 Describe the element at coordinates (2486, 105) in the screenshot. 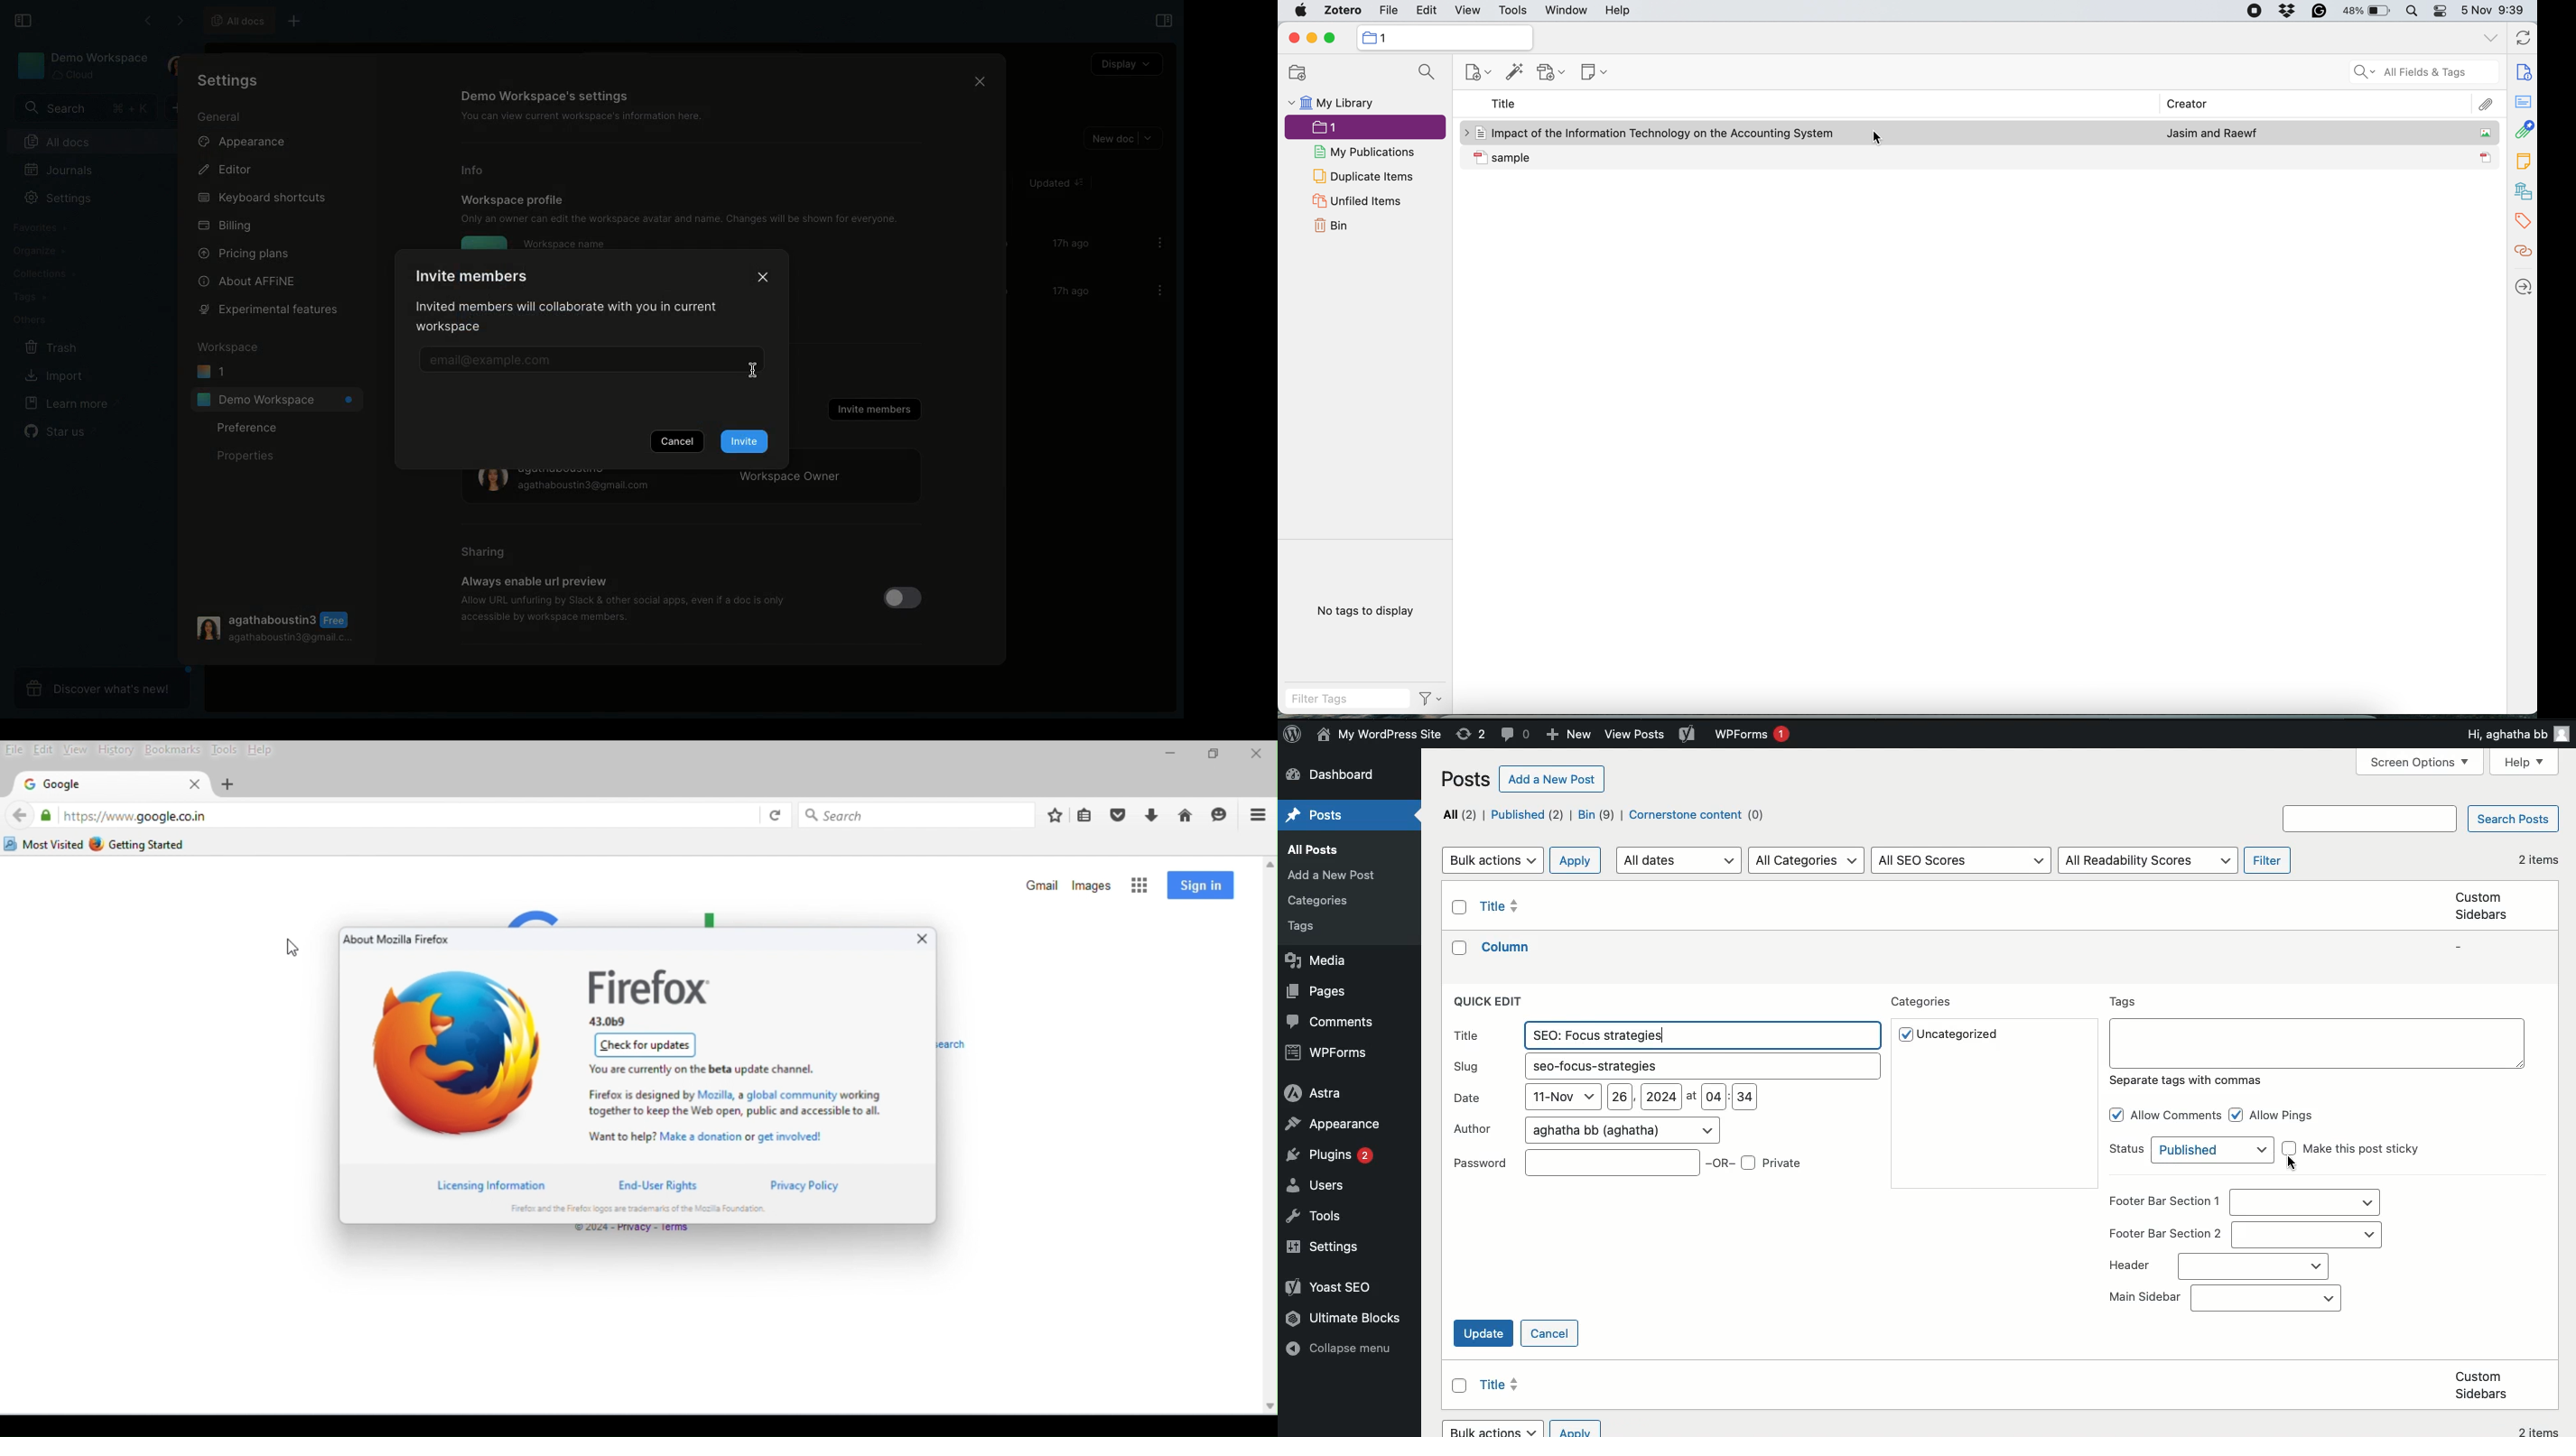

I see `attachments` at that location.